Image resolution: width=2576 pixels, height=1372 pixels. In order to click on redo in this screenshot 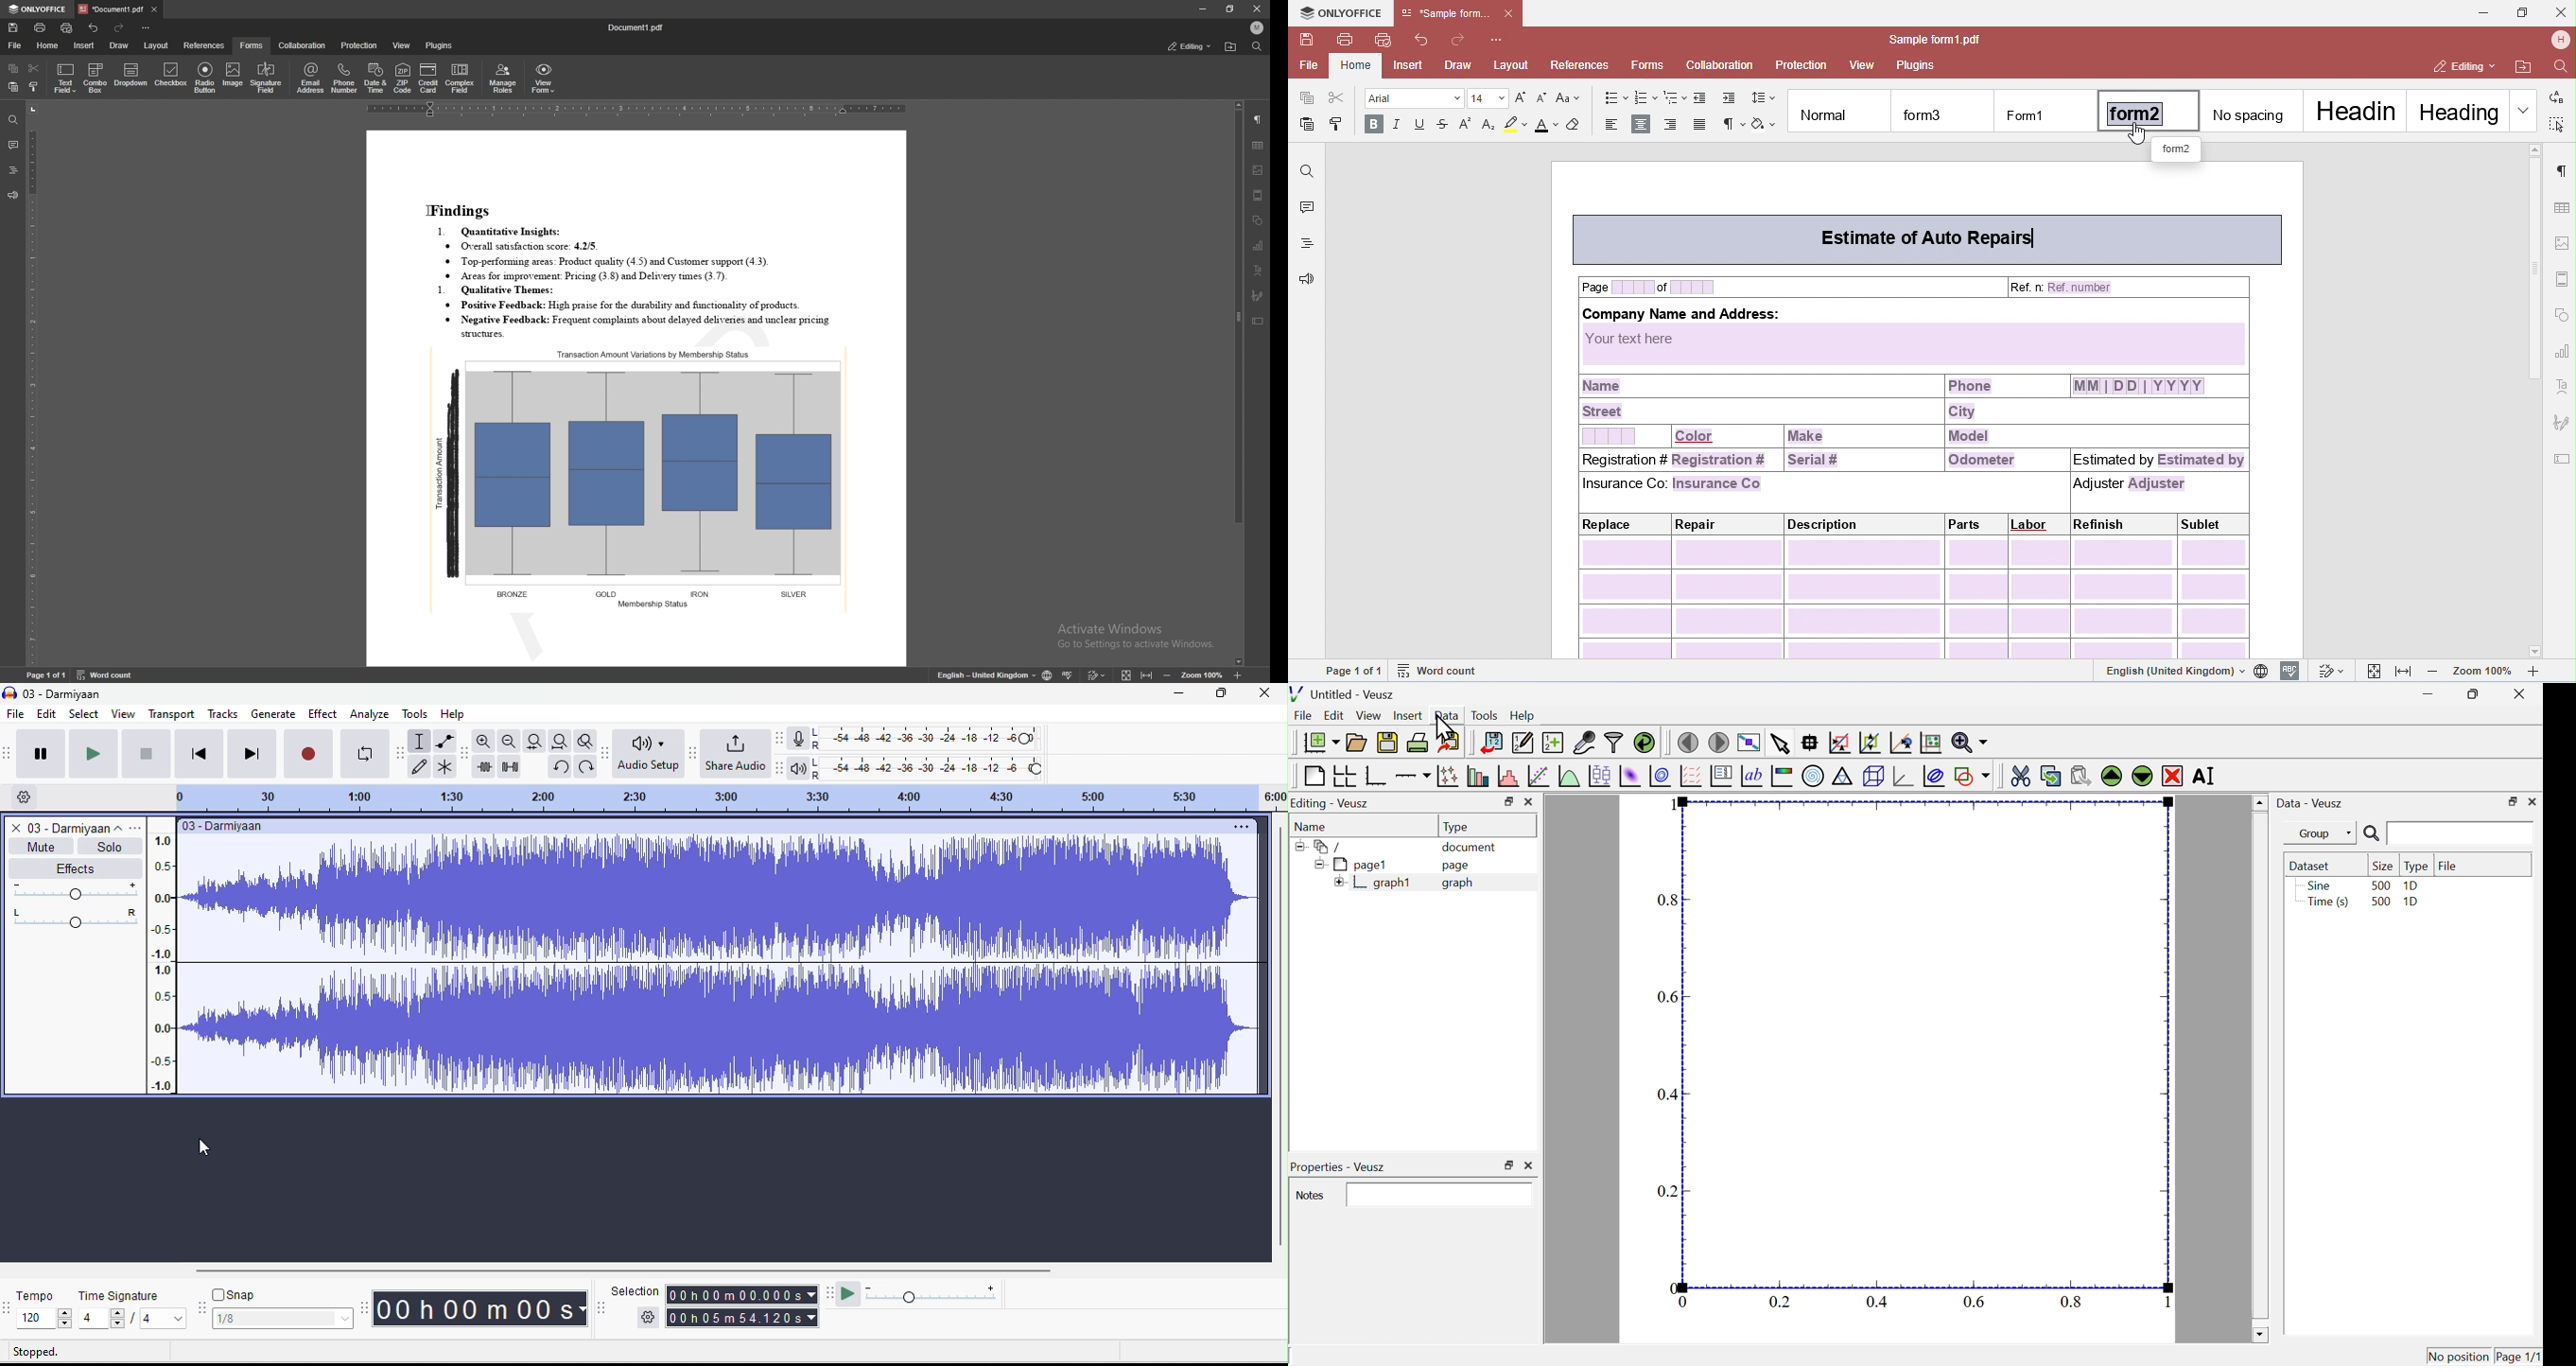, I will do `click(120, 28)`.